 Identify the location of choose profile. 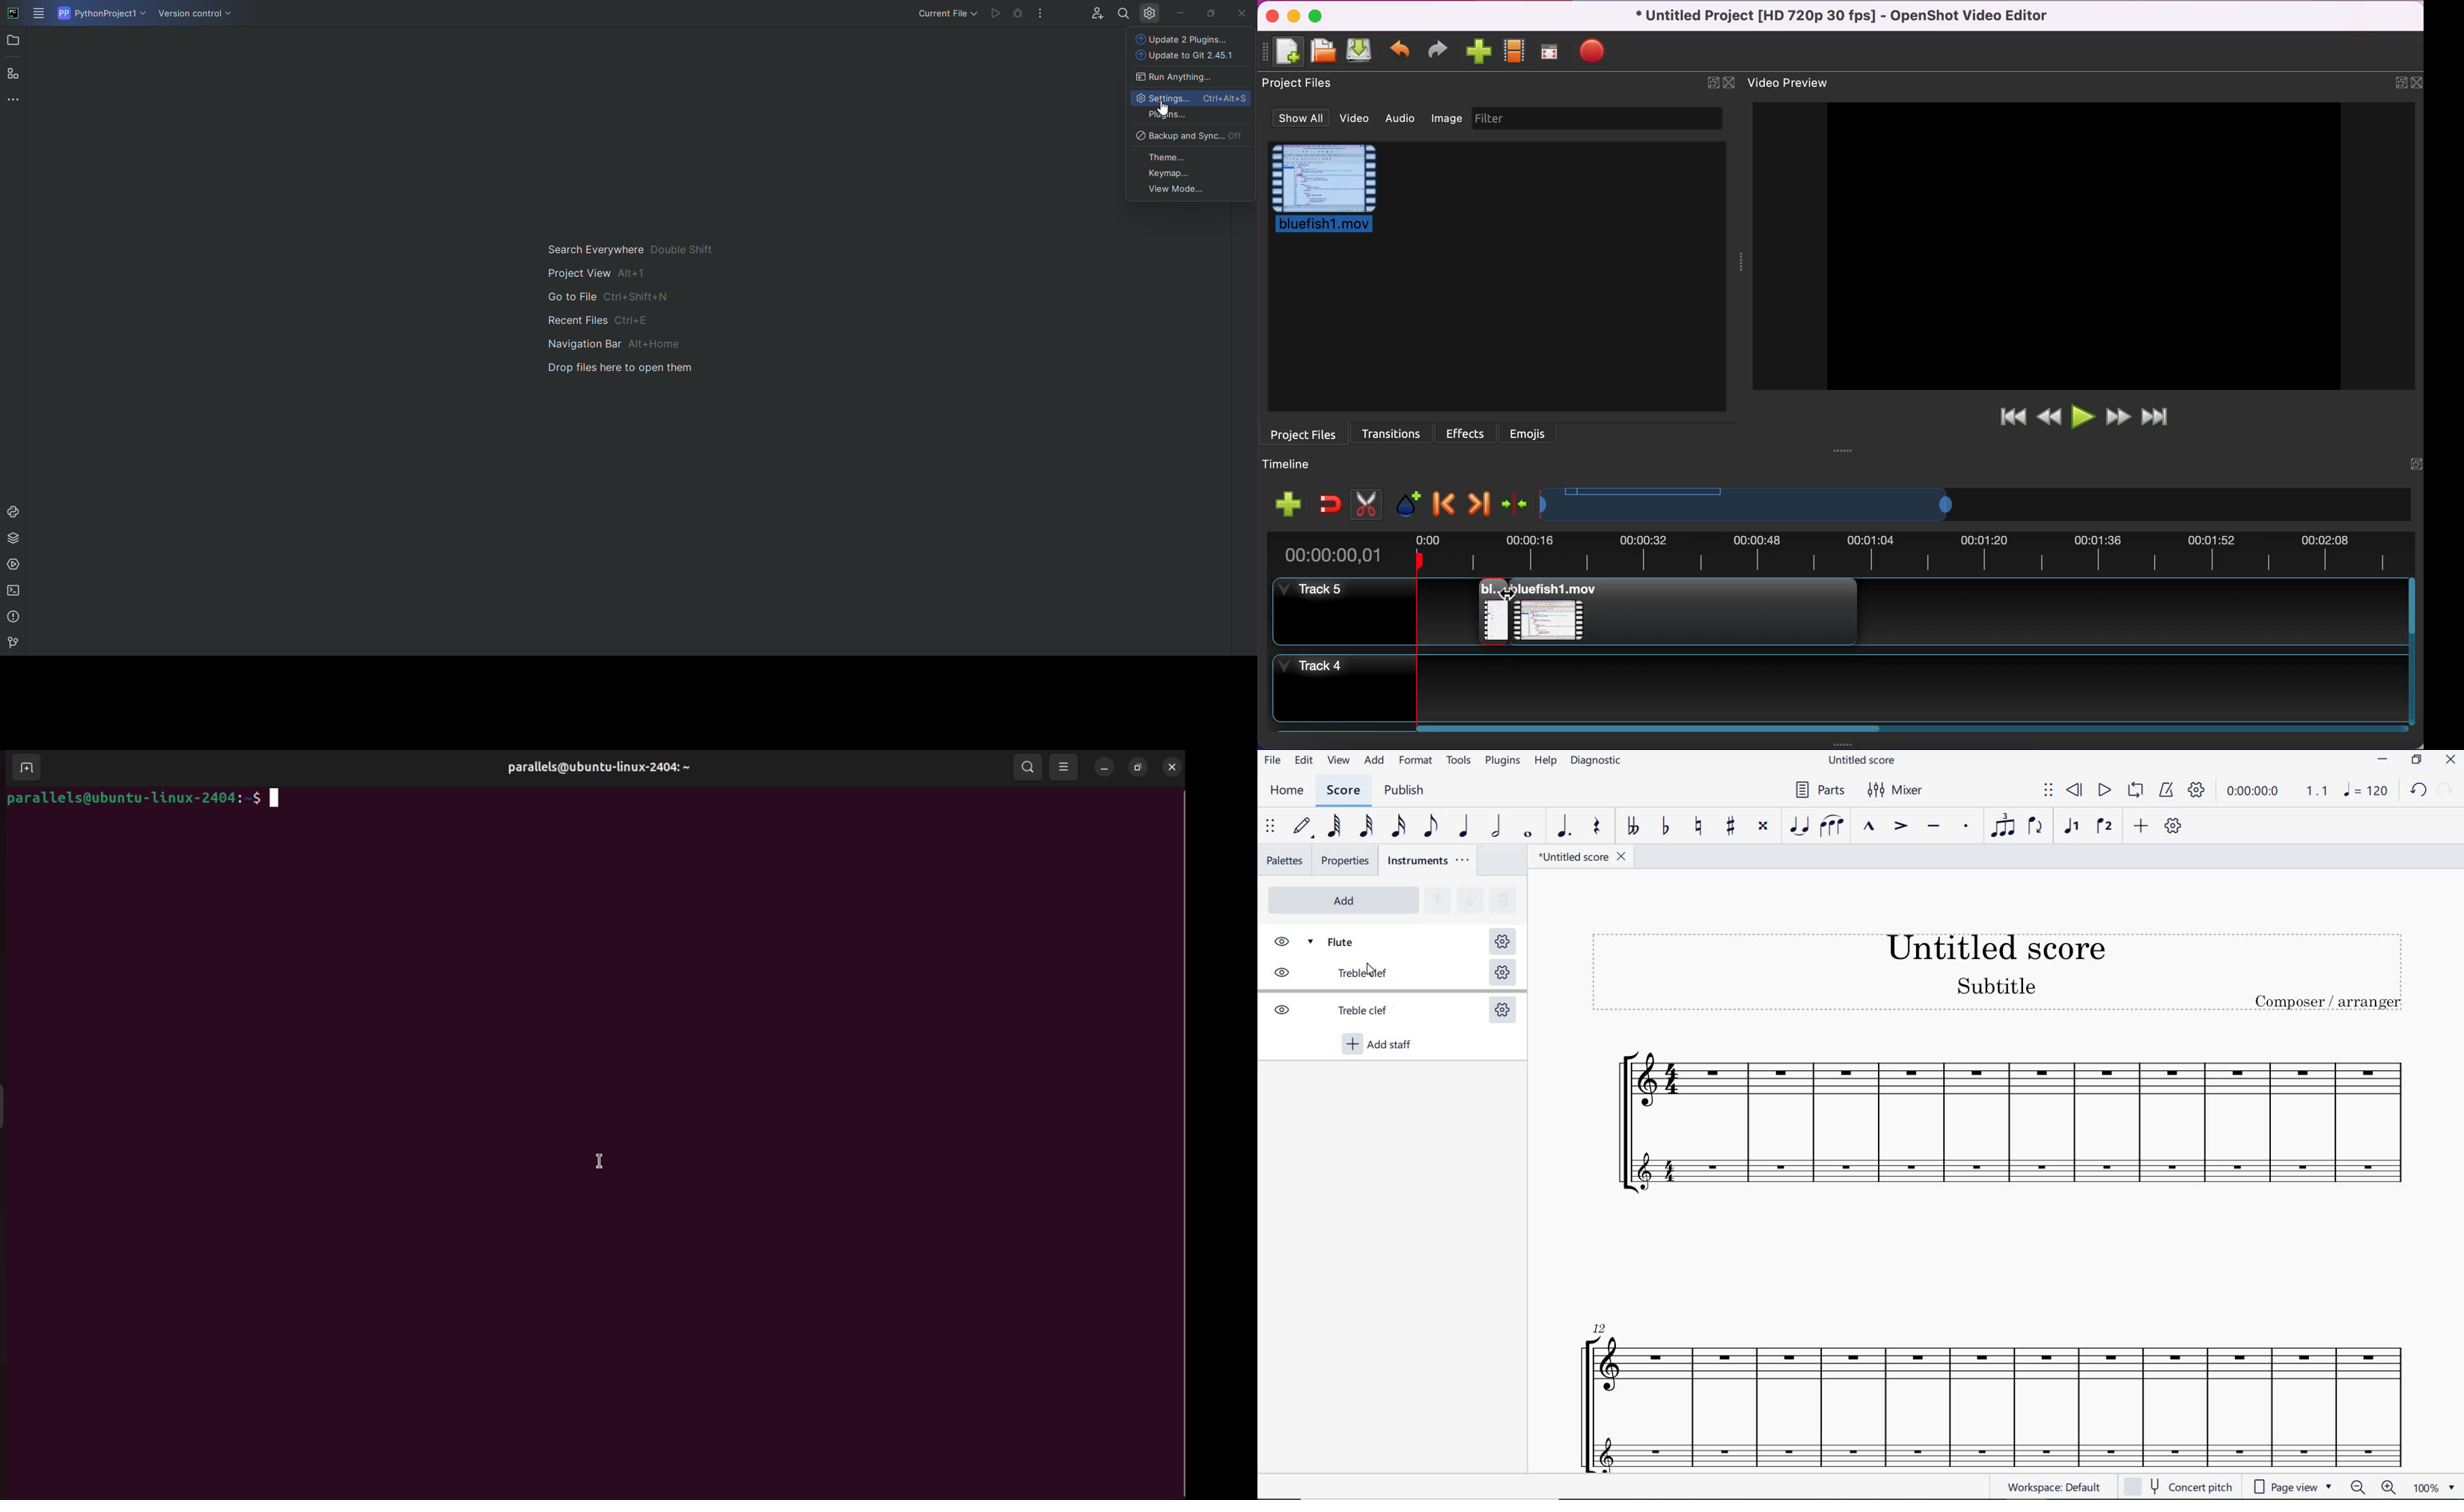
(1515, 50).